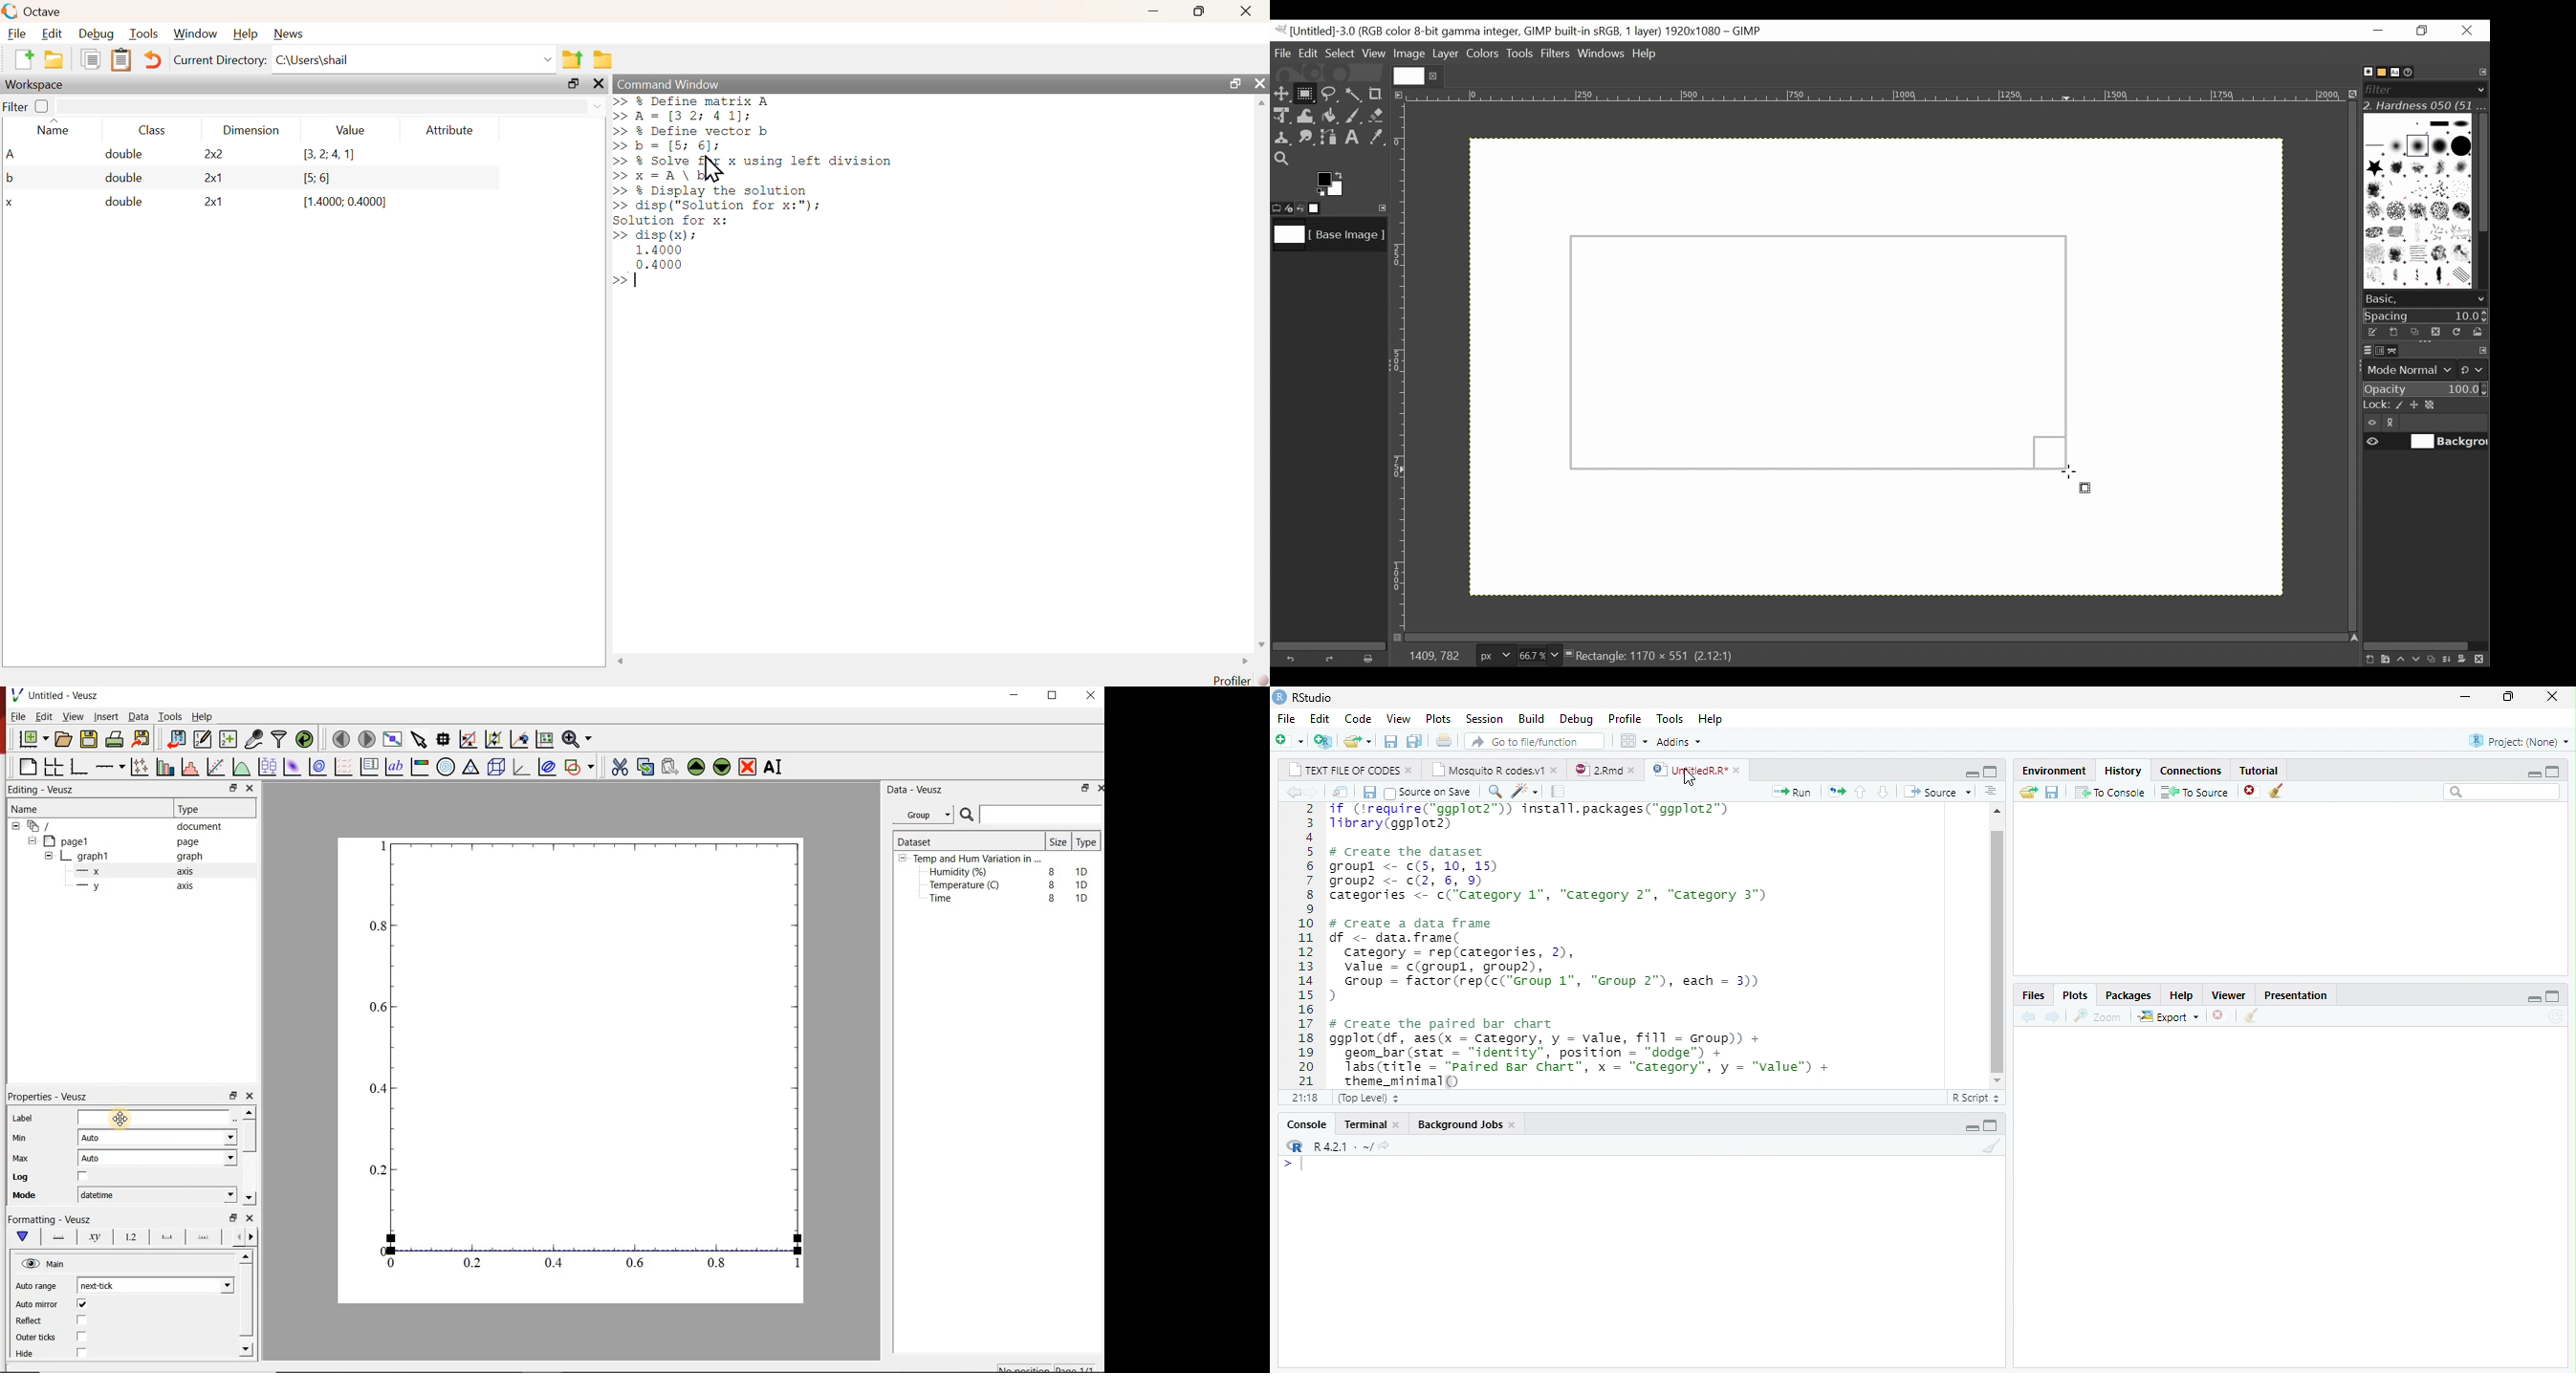 The width and height of the screenshot is (2576, 1400). Describe the element at coordinates (1309, 53) in the screenshot. I see `Edit` at that location.